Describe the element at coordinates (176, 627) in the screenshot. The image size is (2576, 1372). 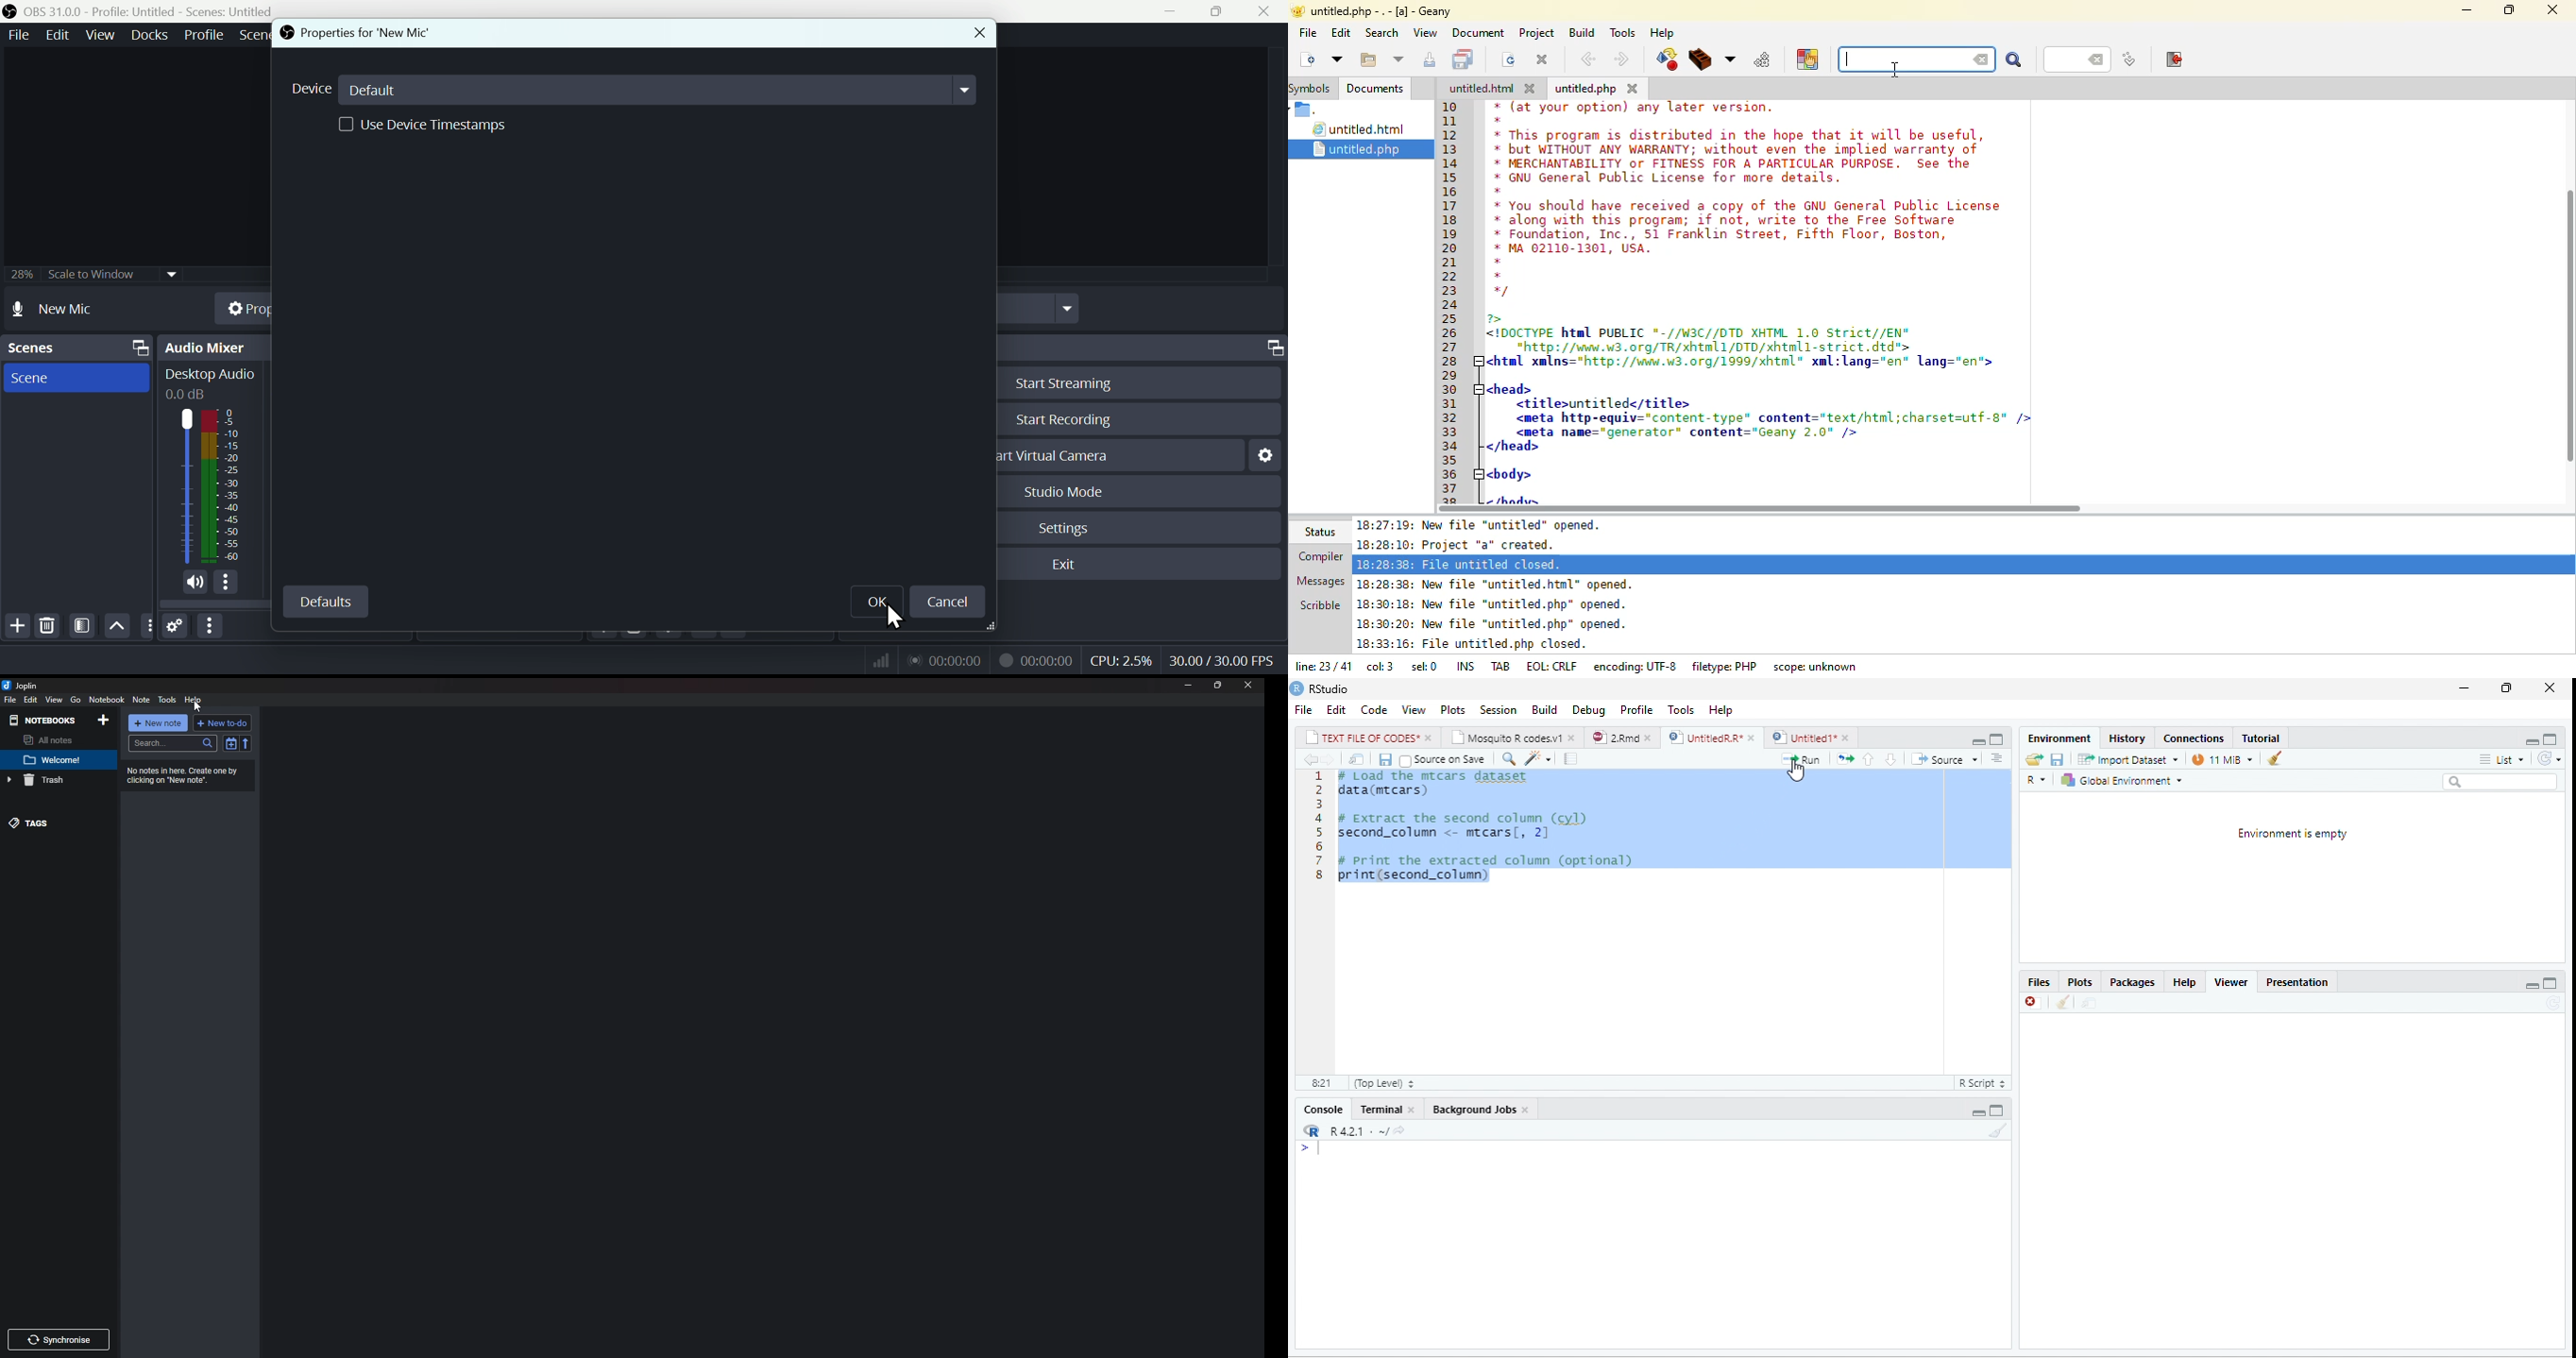
I see `Settings` at that location.